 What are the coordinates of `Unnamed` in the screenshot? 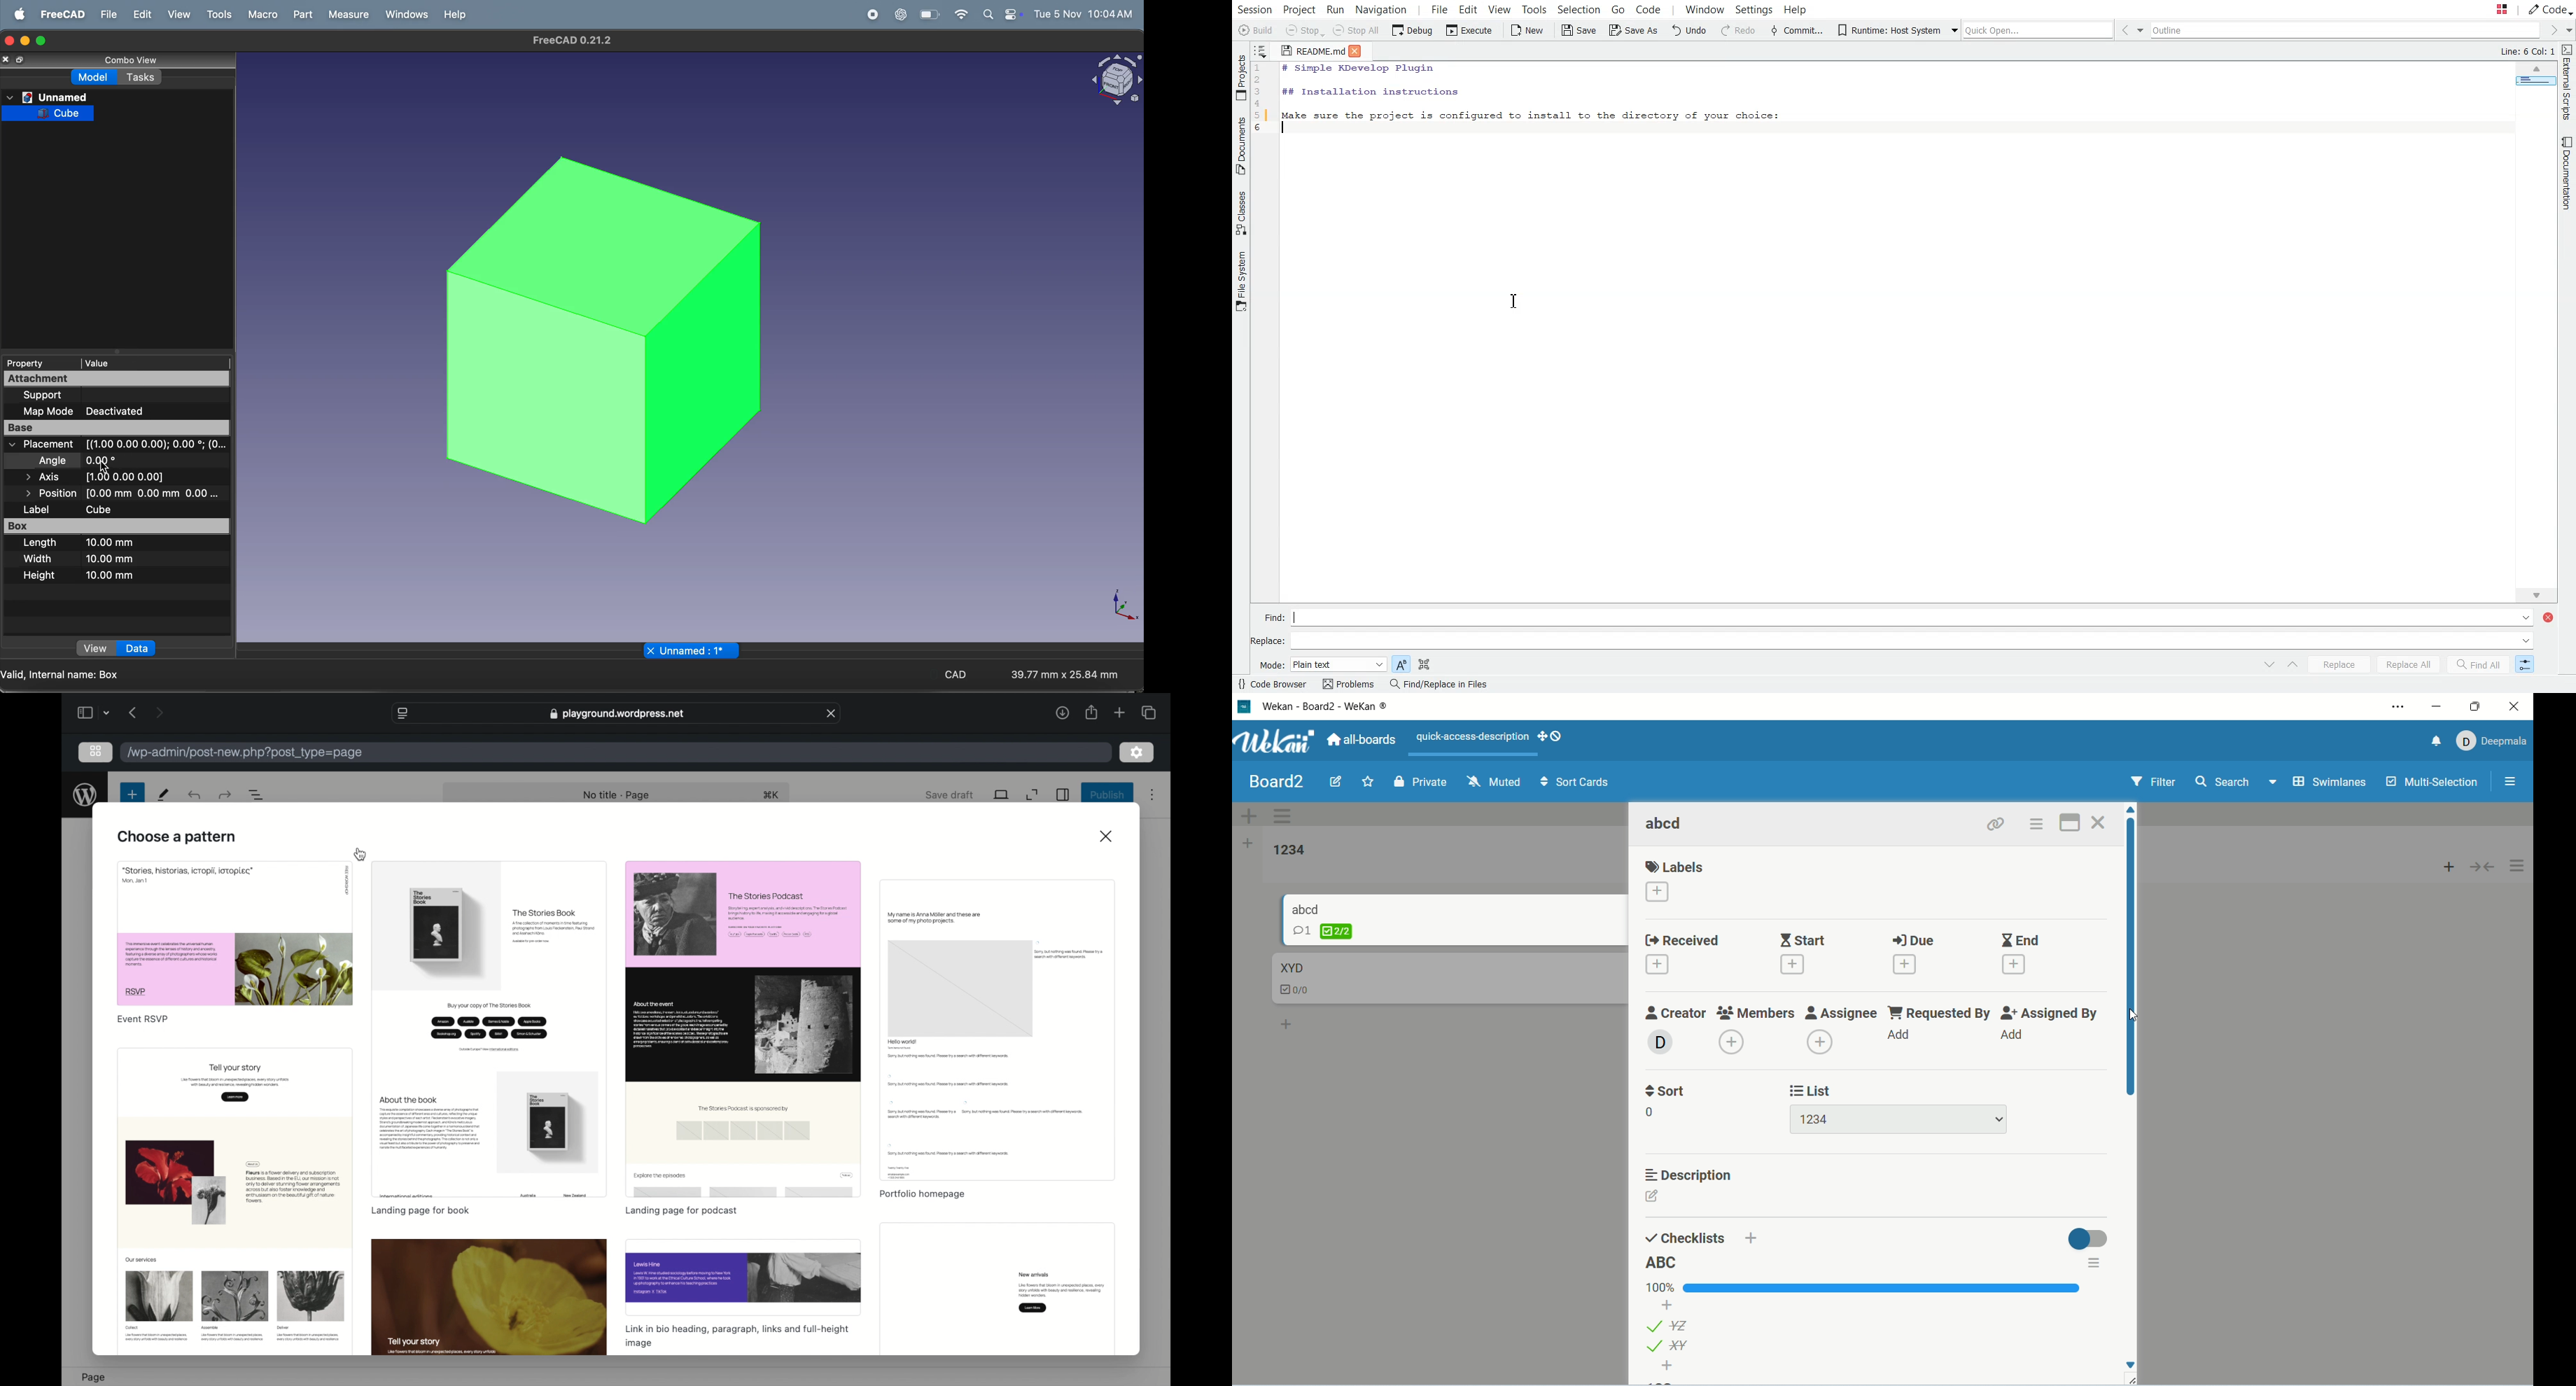 It's located at (47, 98).